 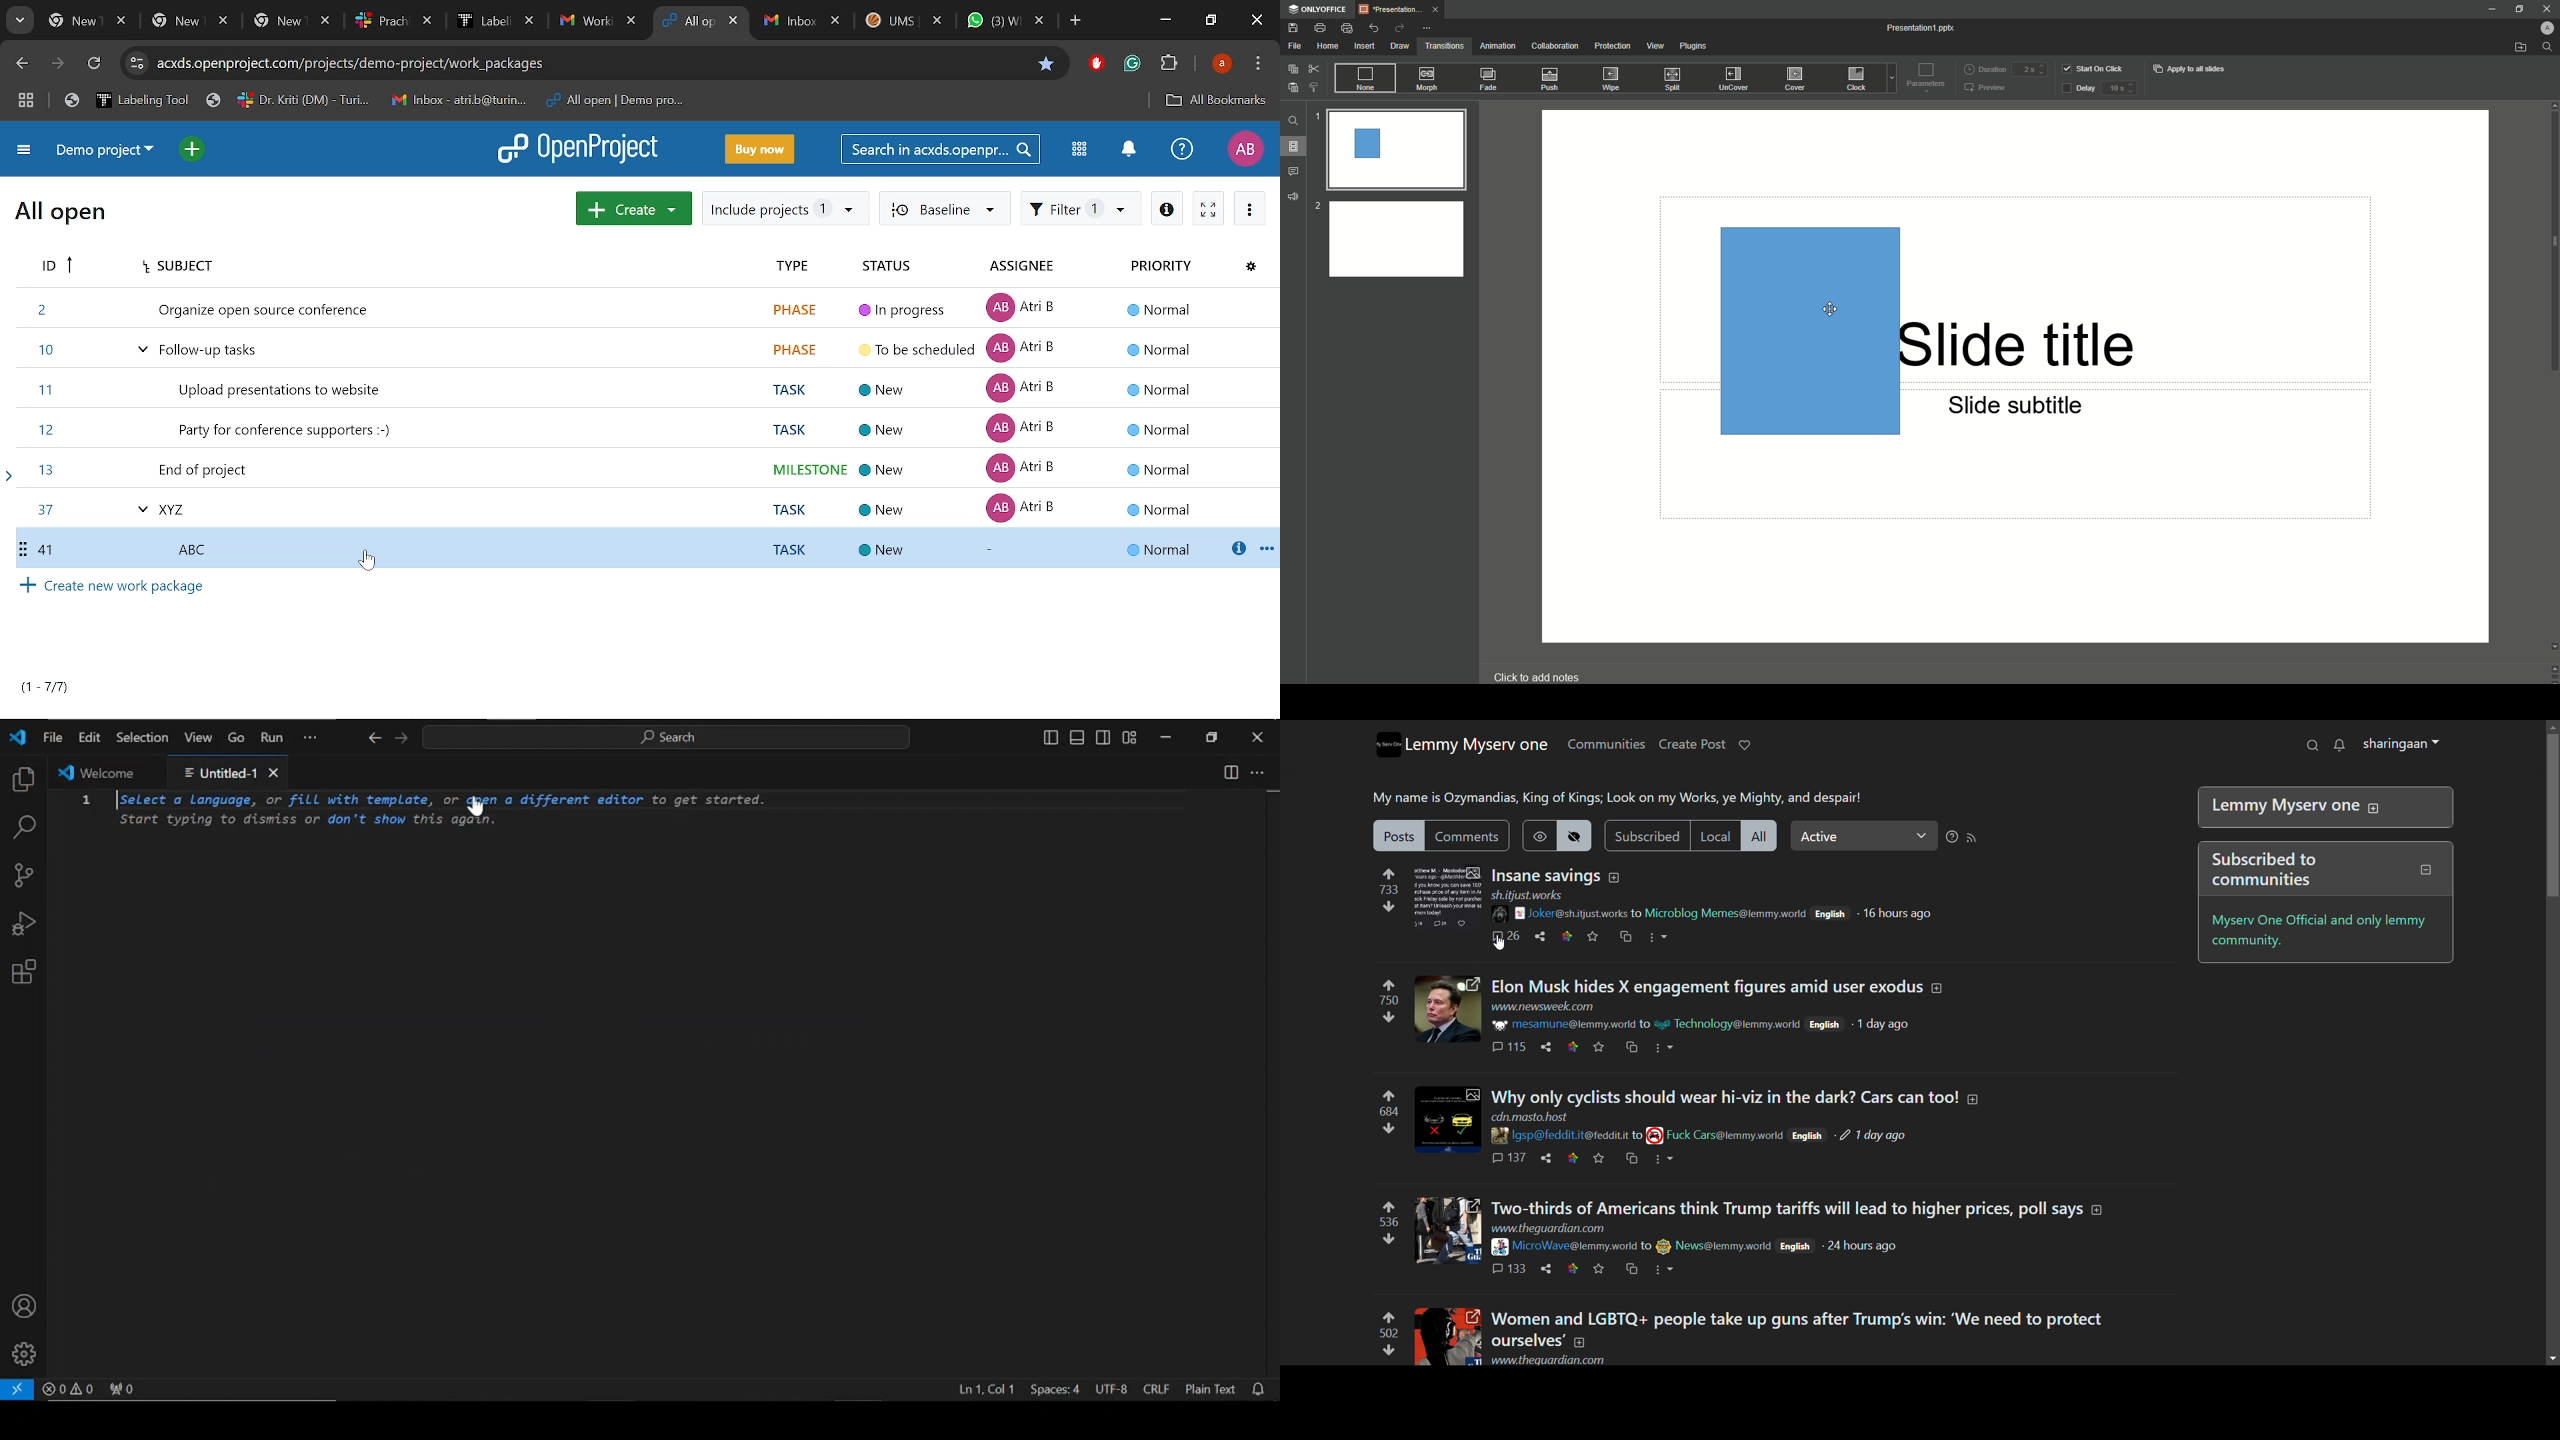 I want to click on link, so click(x=1567, y=937).